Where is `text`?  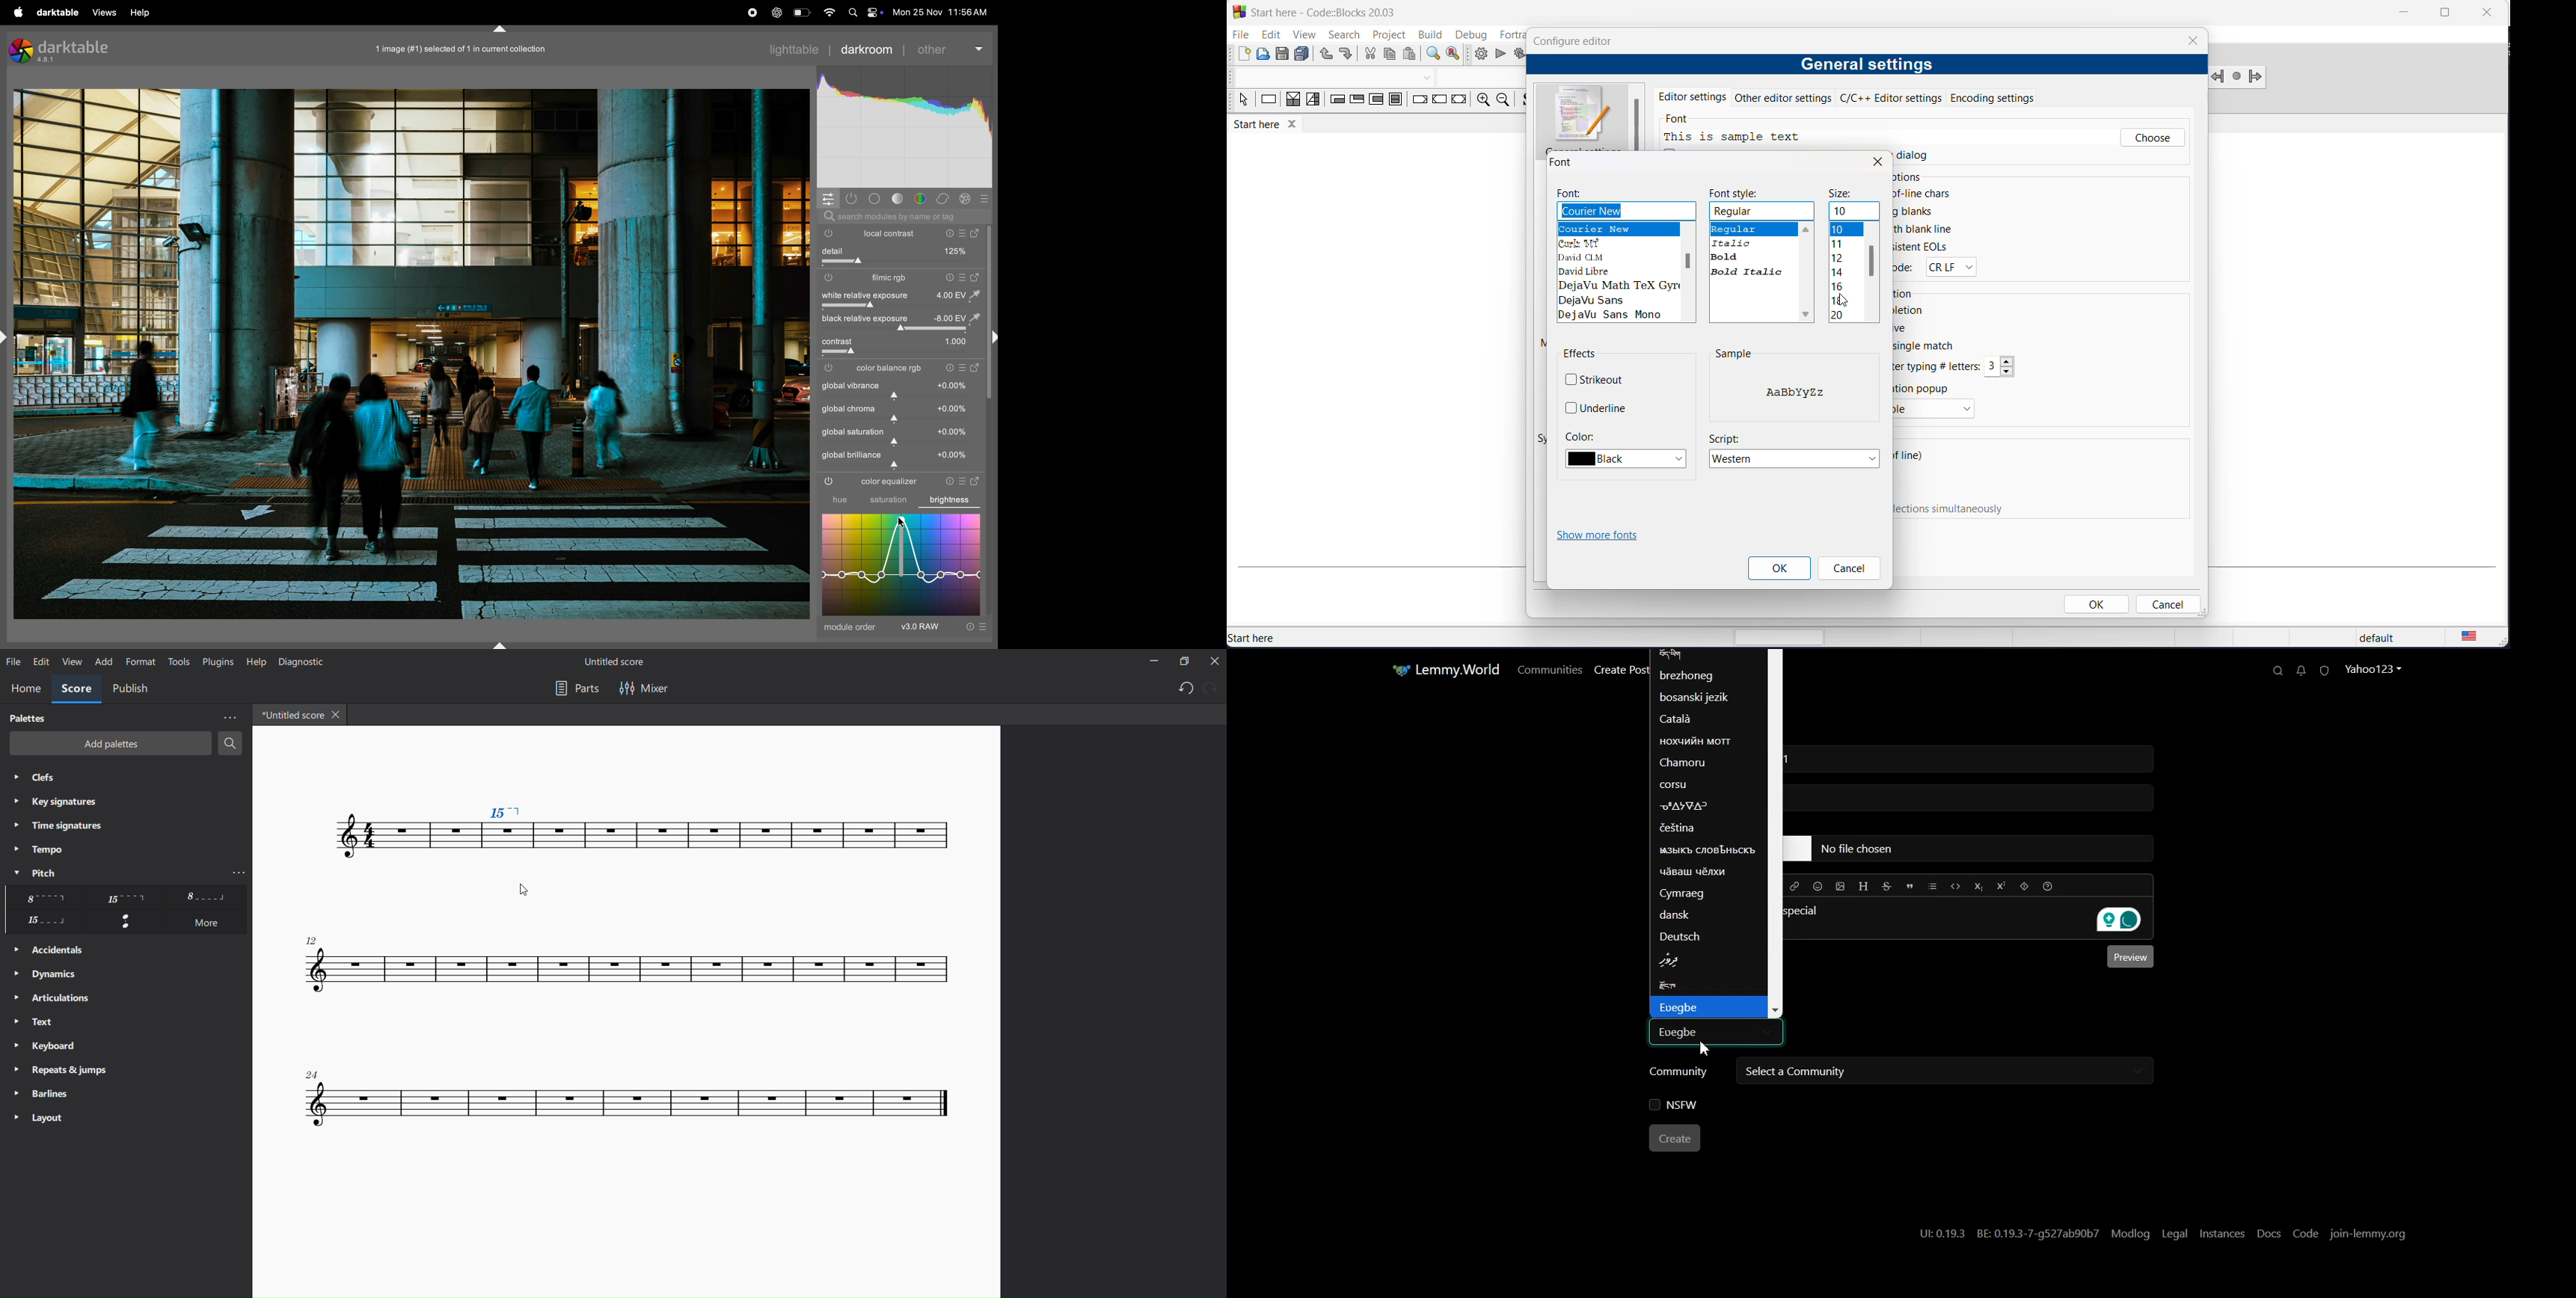 text is located at coordinates (39, 1023).